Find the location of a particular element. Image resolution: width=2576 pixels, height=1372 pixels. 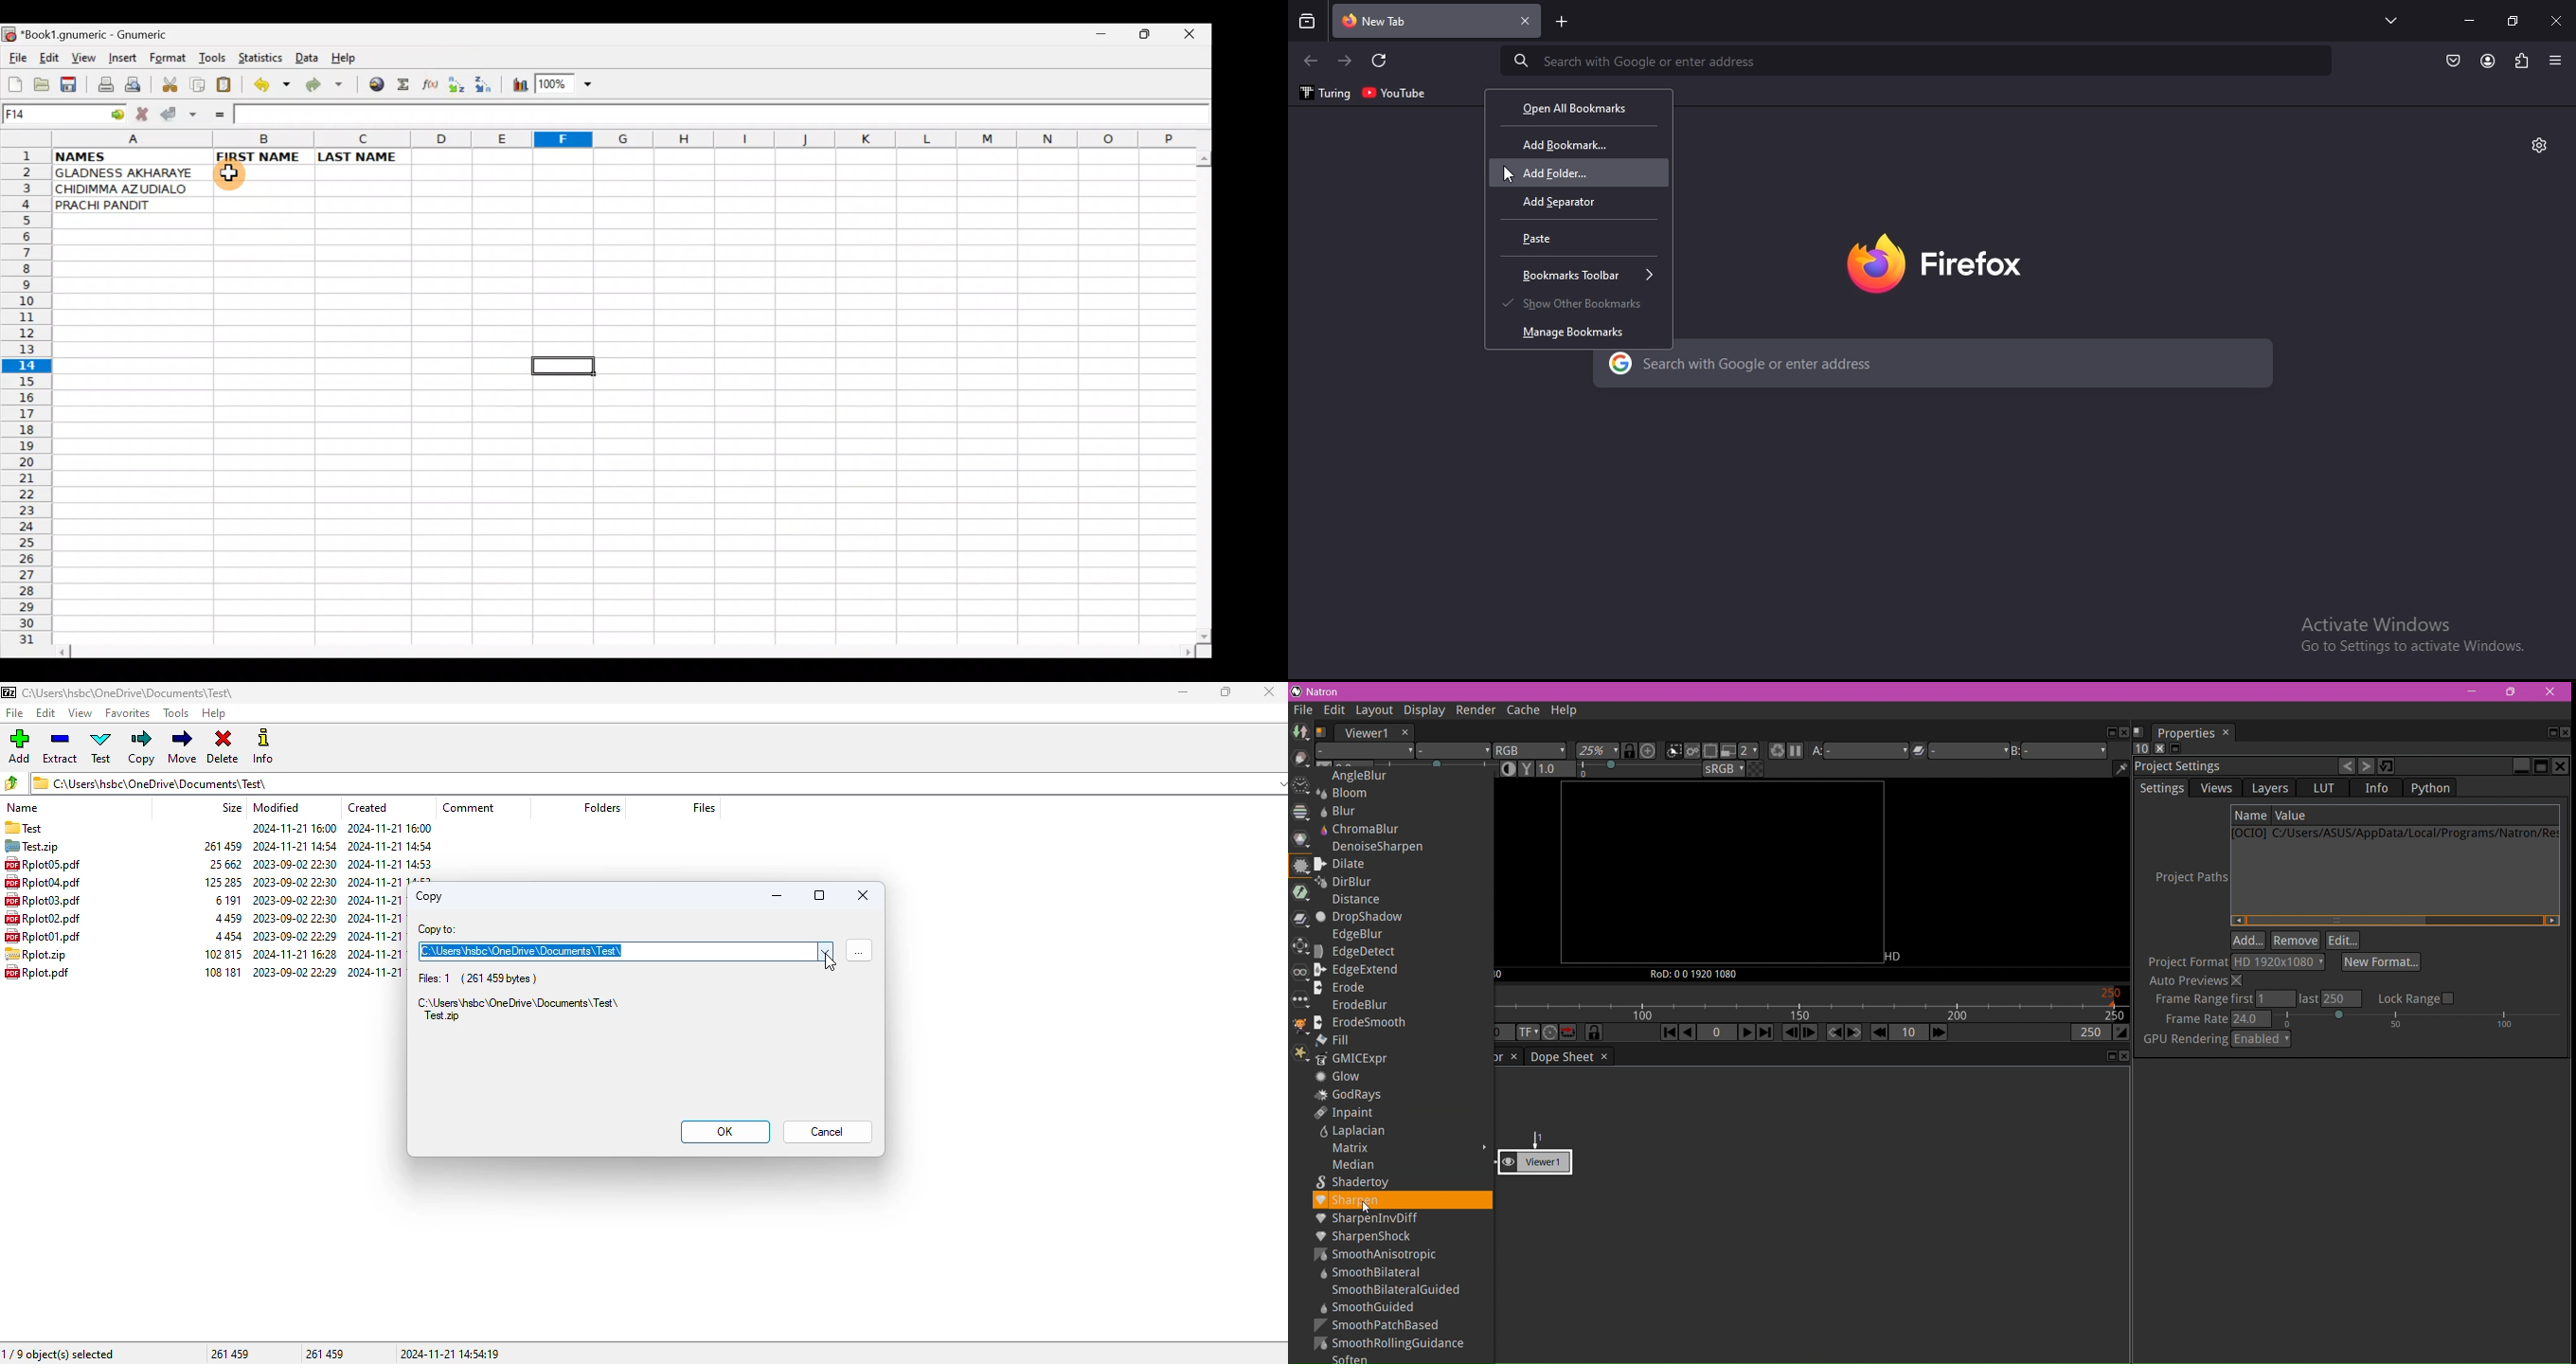

Sort Ascending order is located at coordinates (460, 87).